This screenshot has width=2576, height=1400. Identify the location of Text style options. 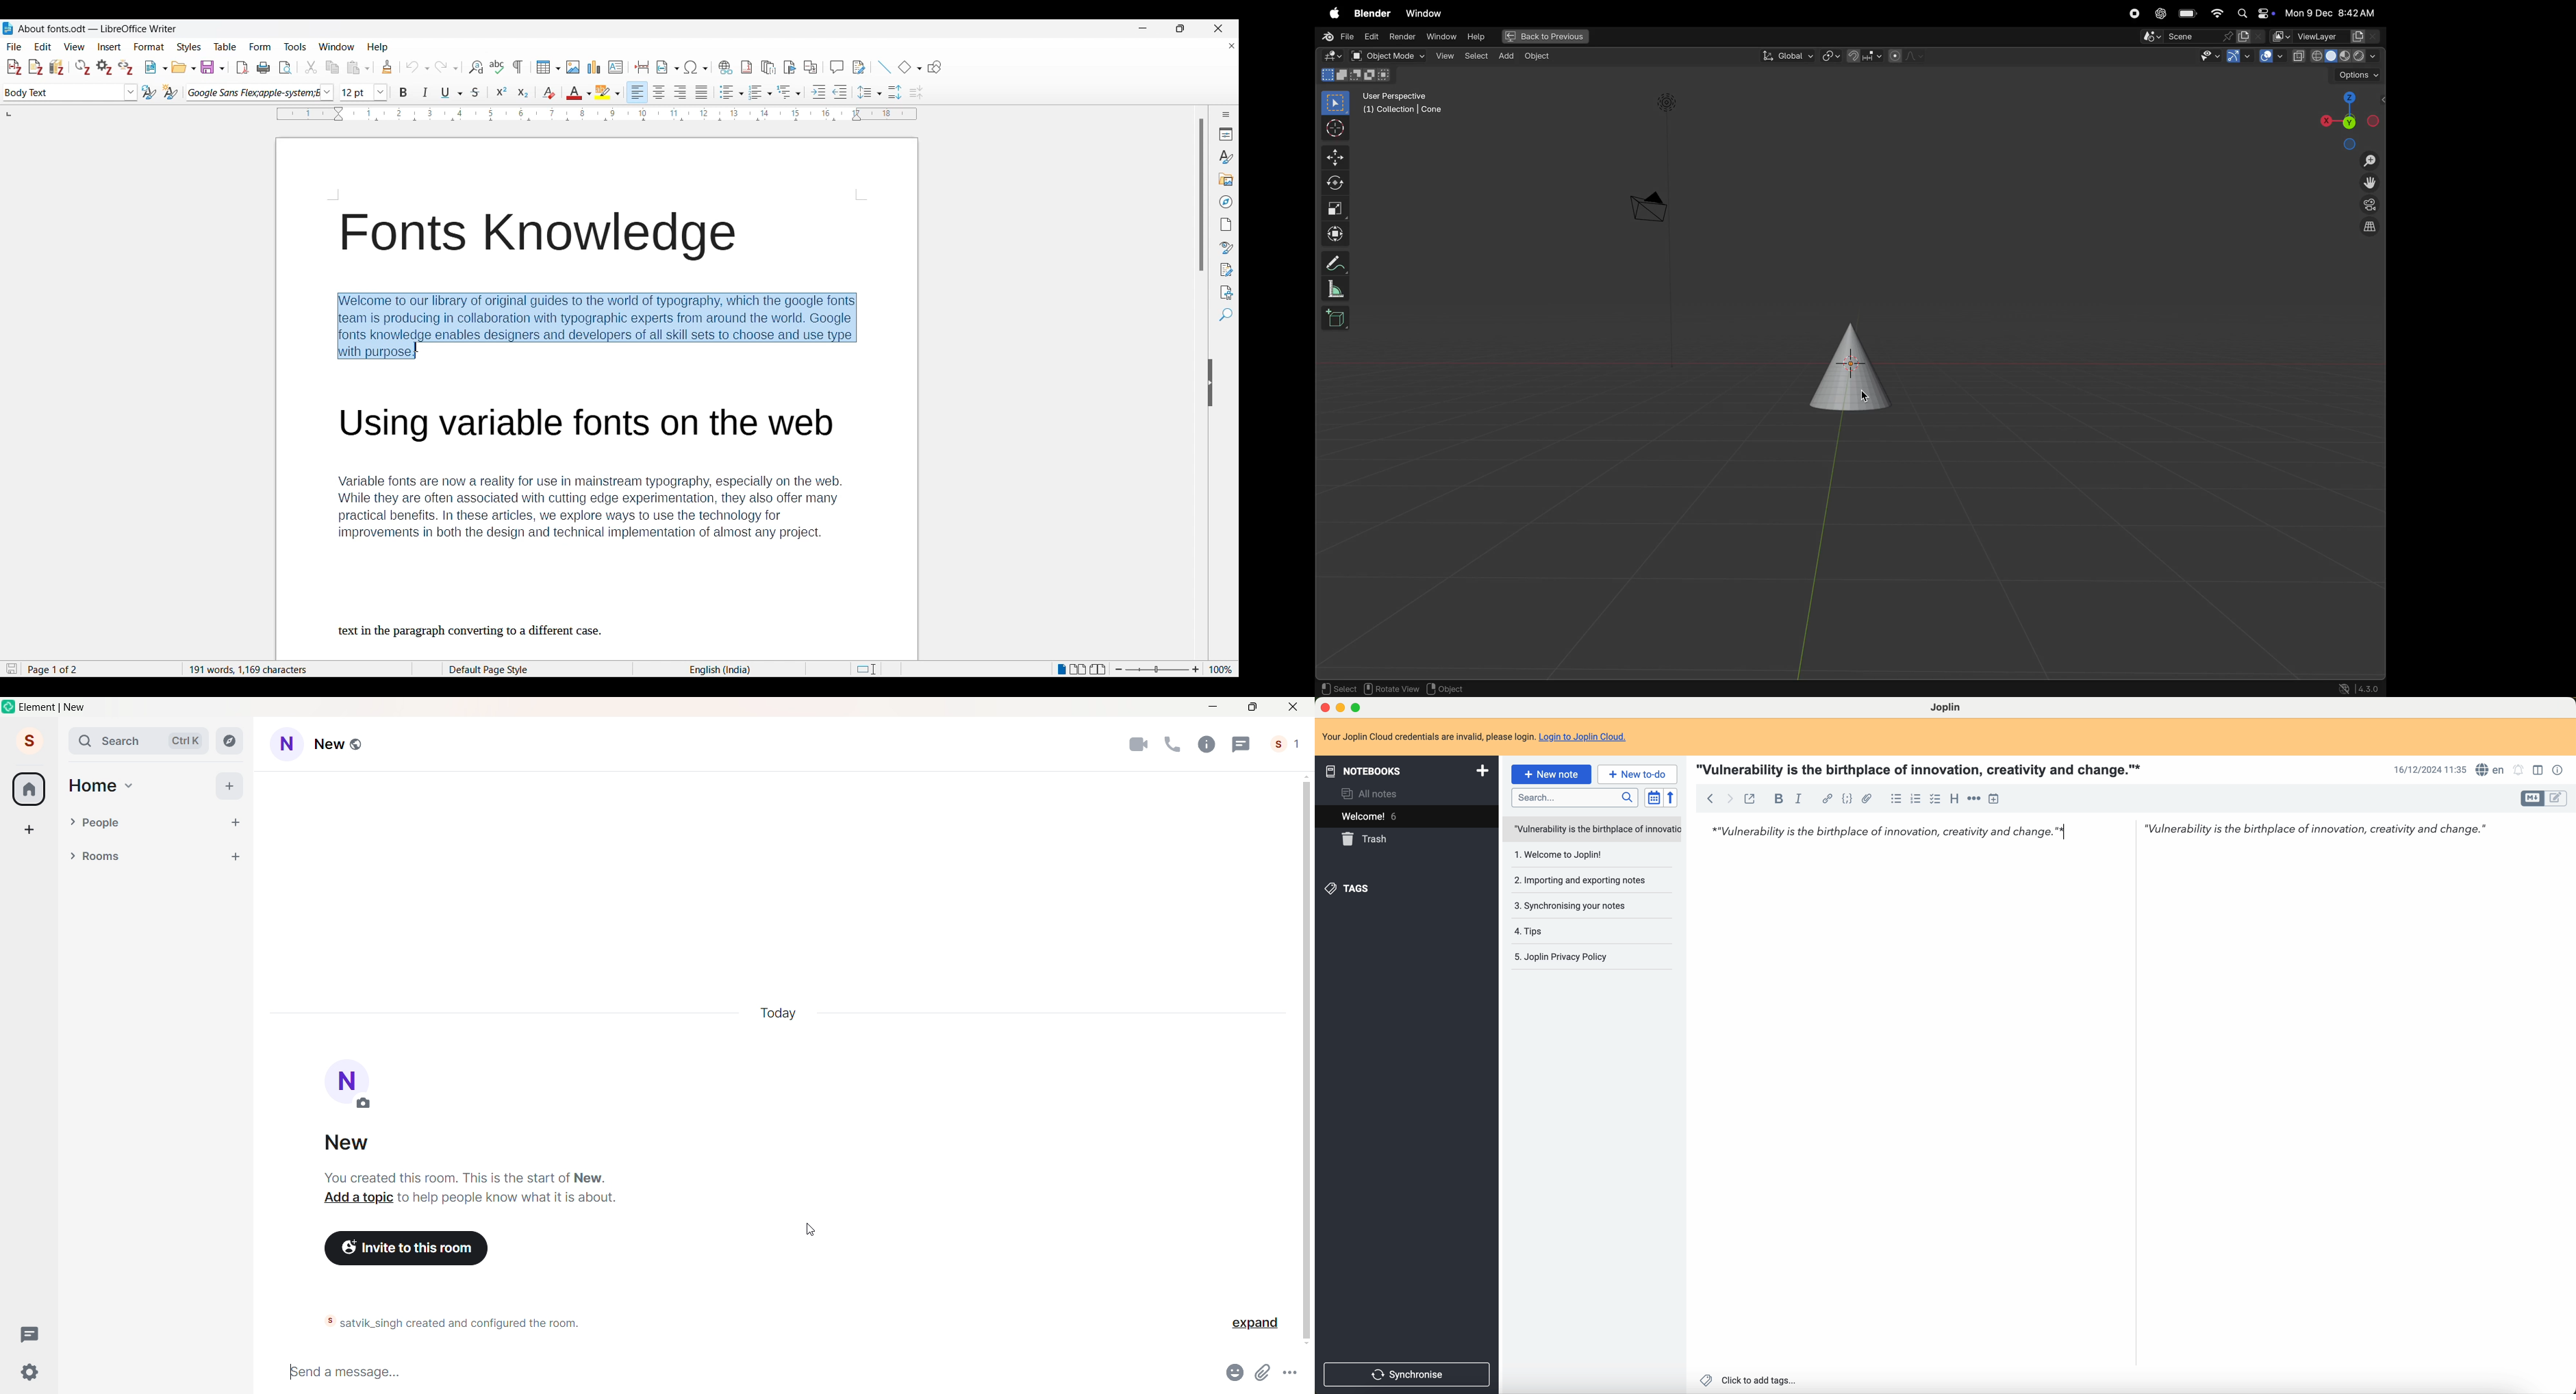
(70, 92).